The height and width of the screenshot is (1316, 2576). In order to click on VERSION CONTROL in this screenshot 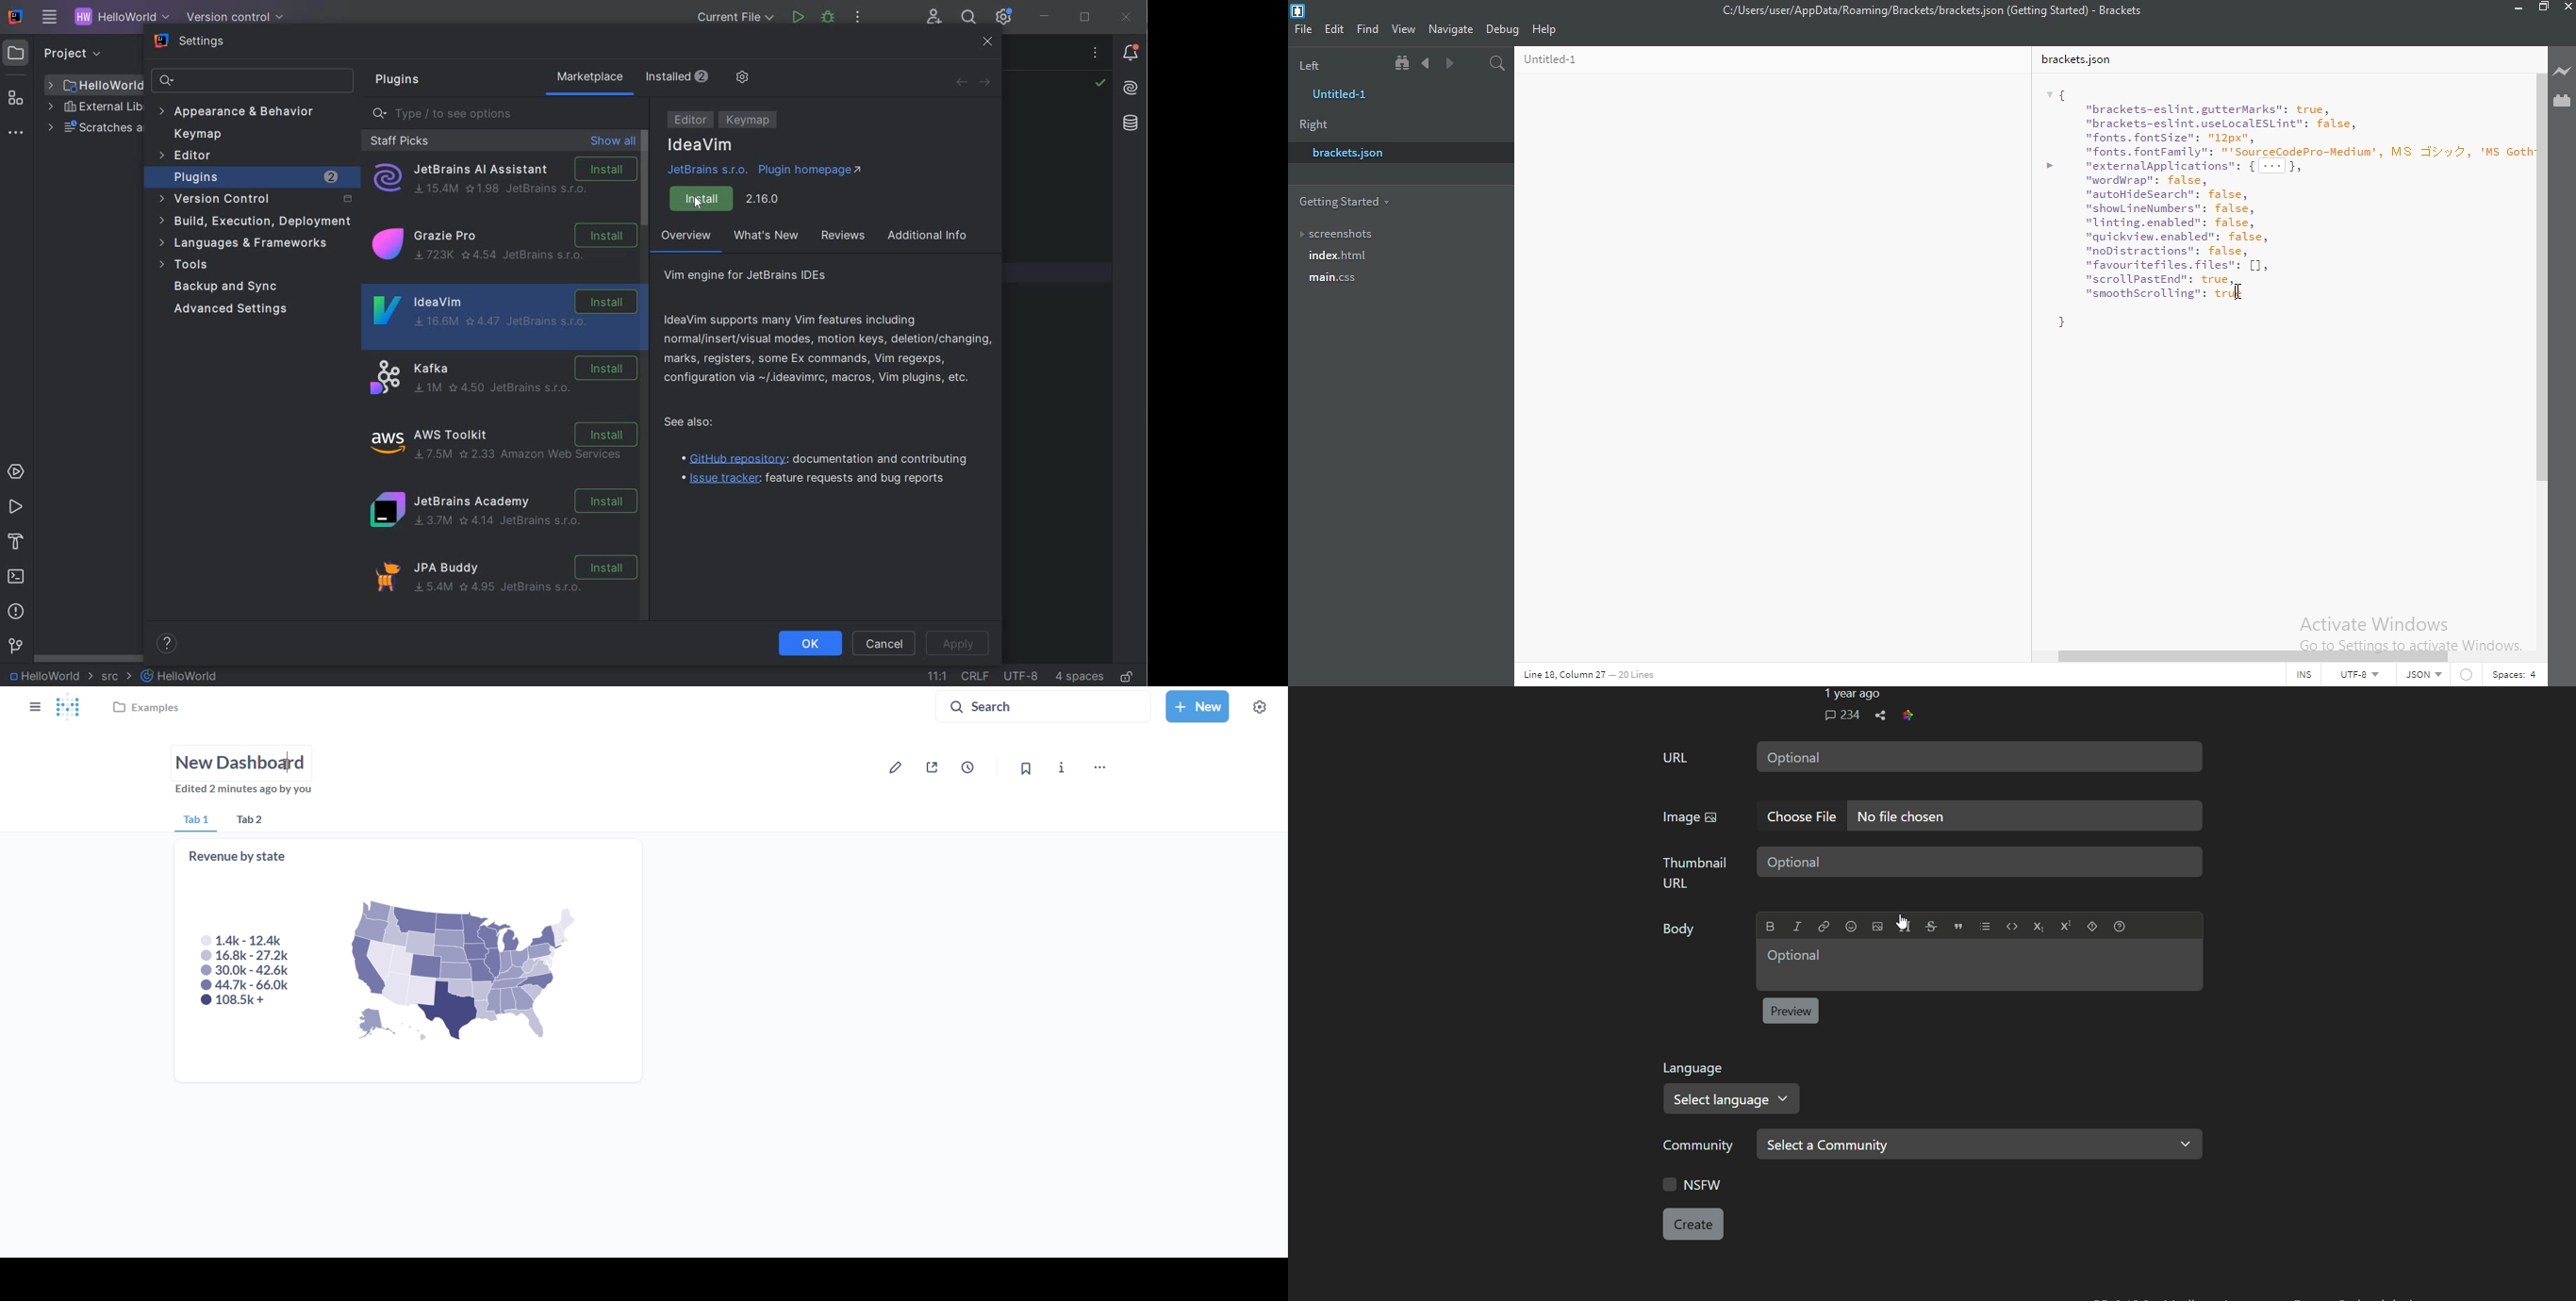, I will do `click(232, 17)`.